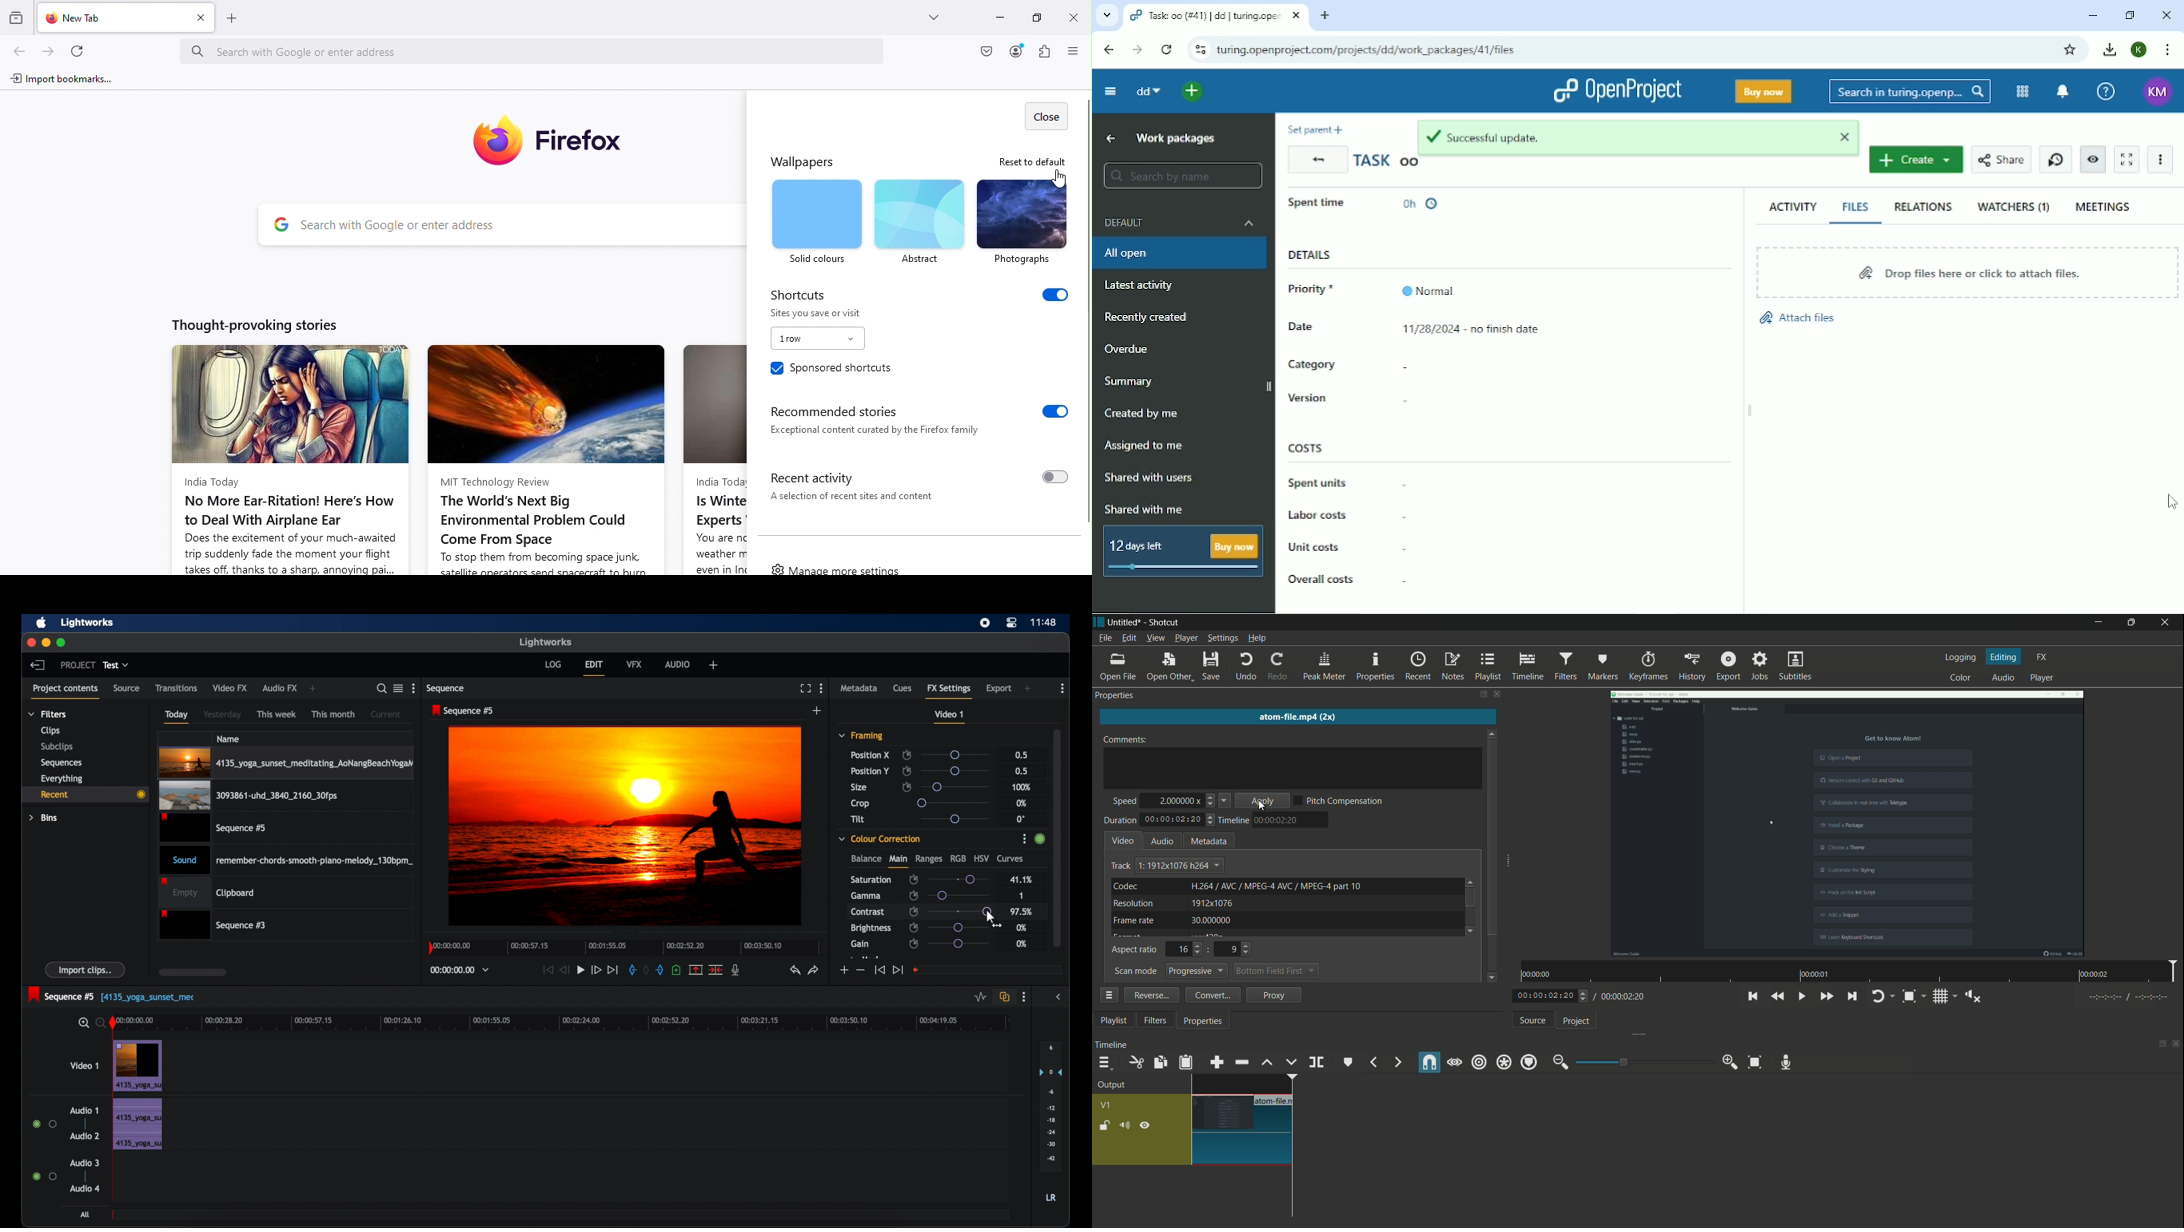 The width and height of the screenshot is (2184, 1232). I want to click on enable/disable keyframes, so click(907, 755).